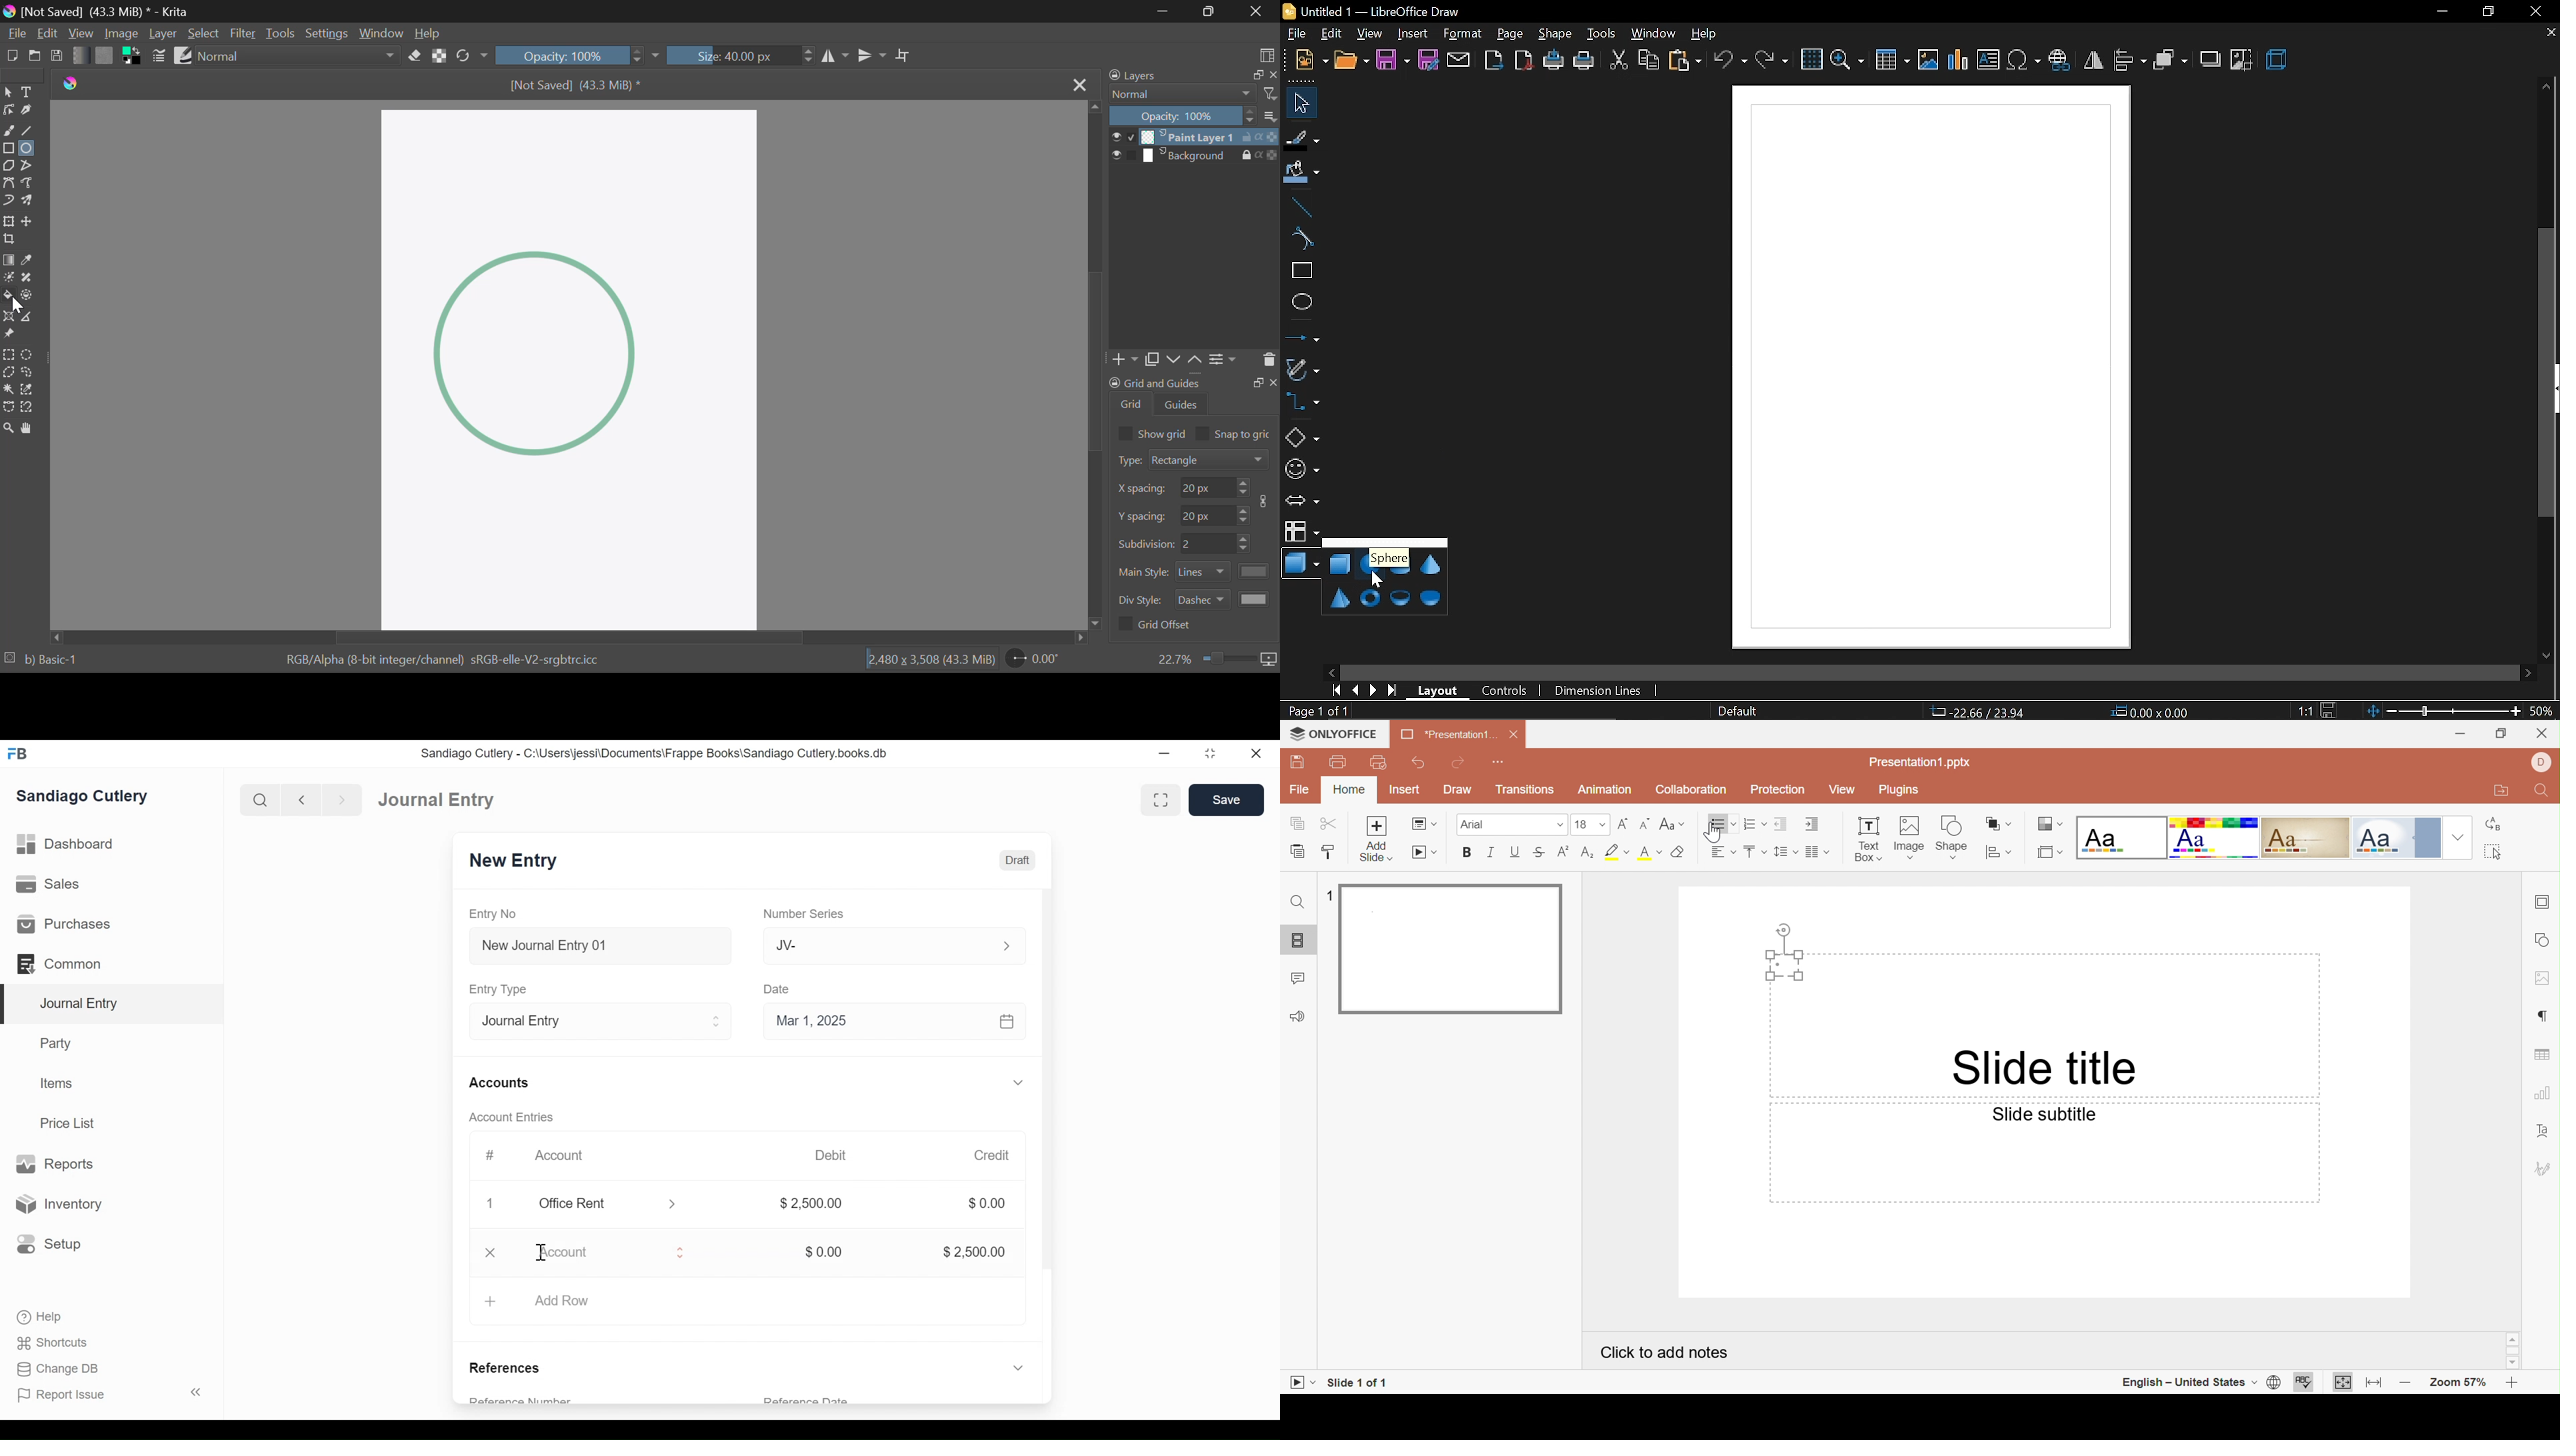 The height and width of the screenshot is (1456, 2576). I want to click on English - United States, so click(2183, 1381).